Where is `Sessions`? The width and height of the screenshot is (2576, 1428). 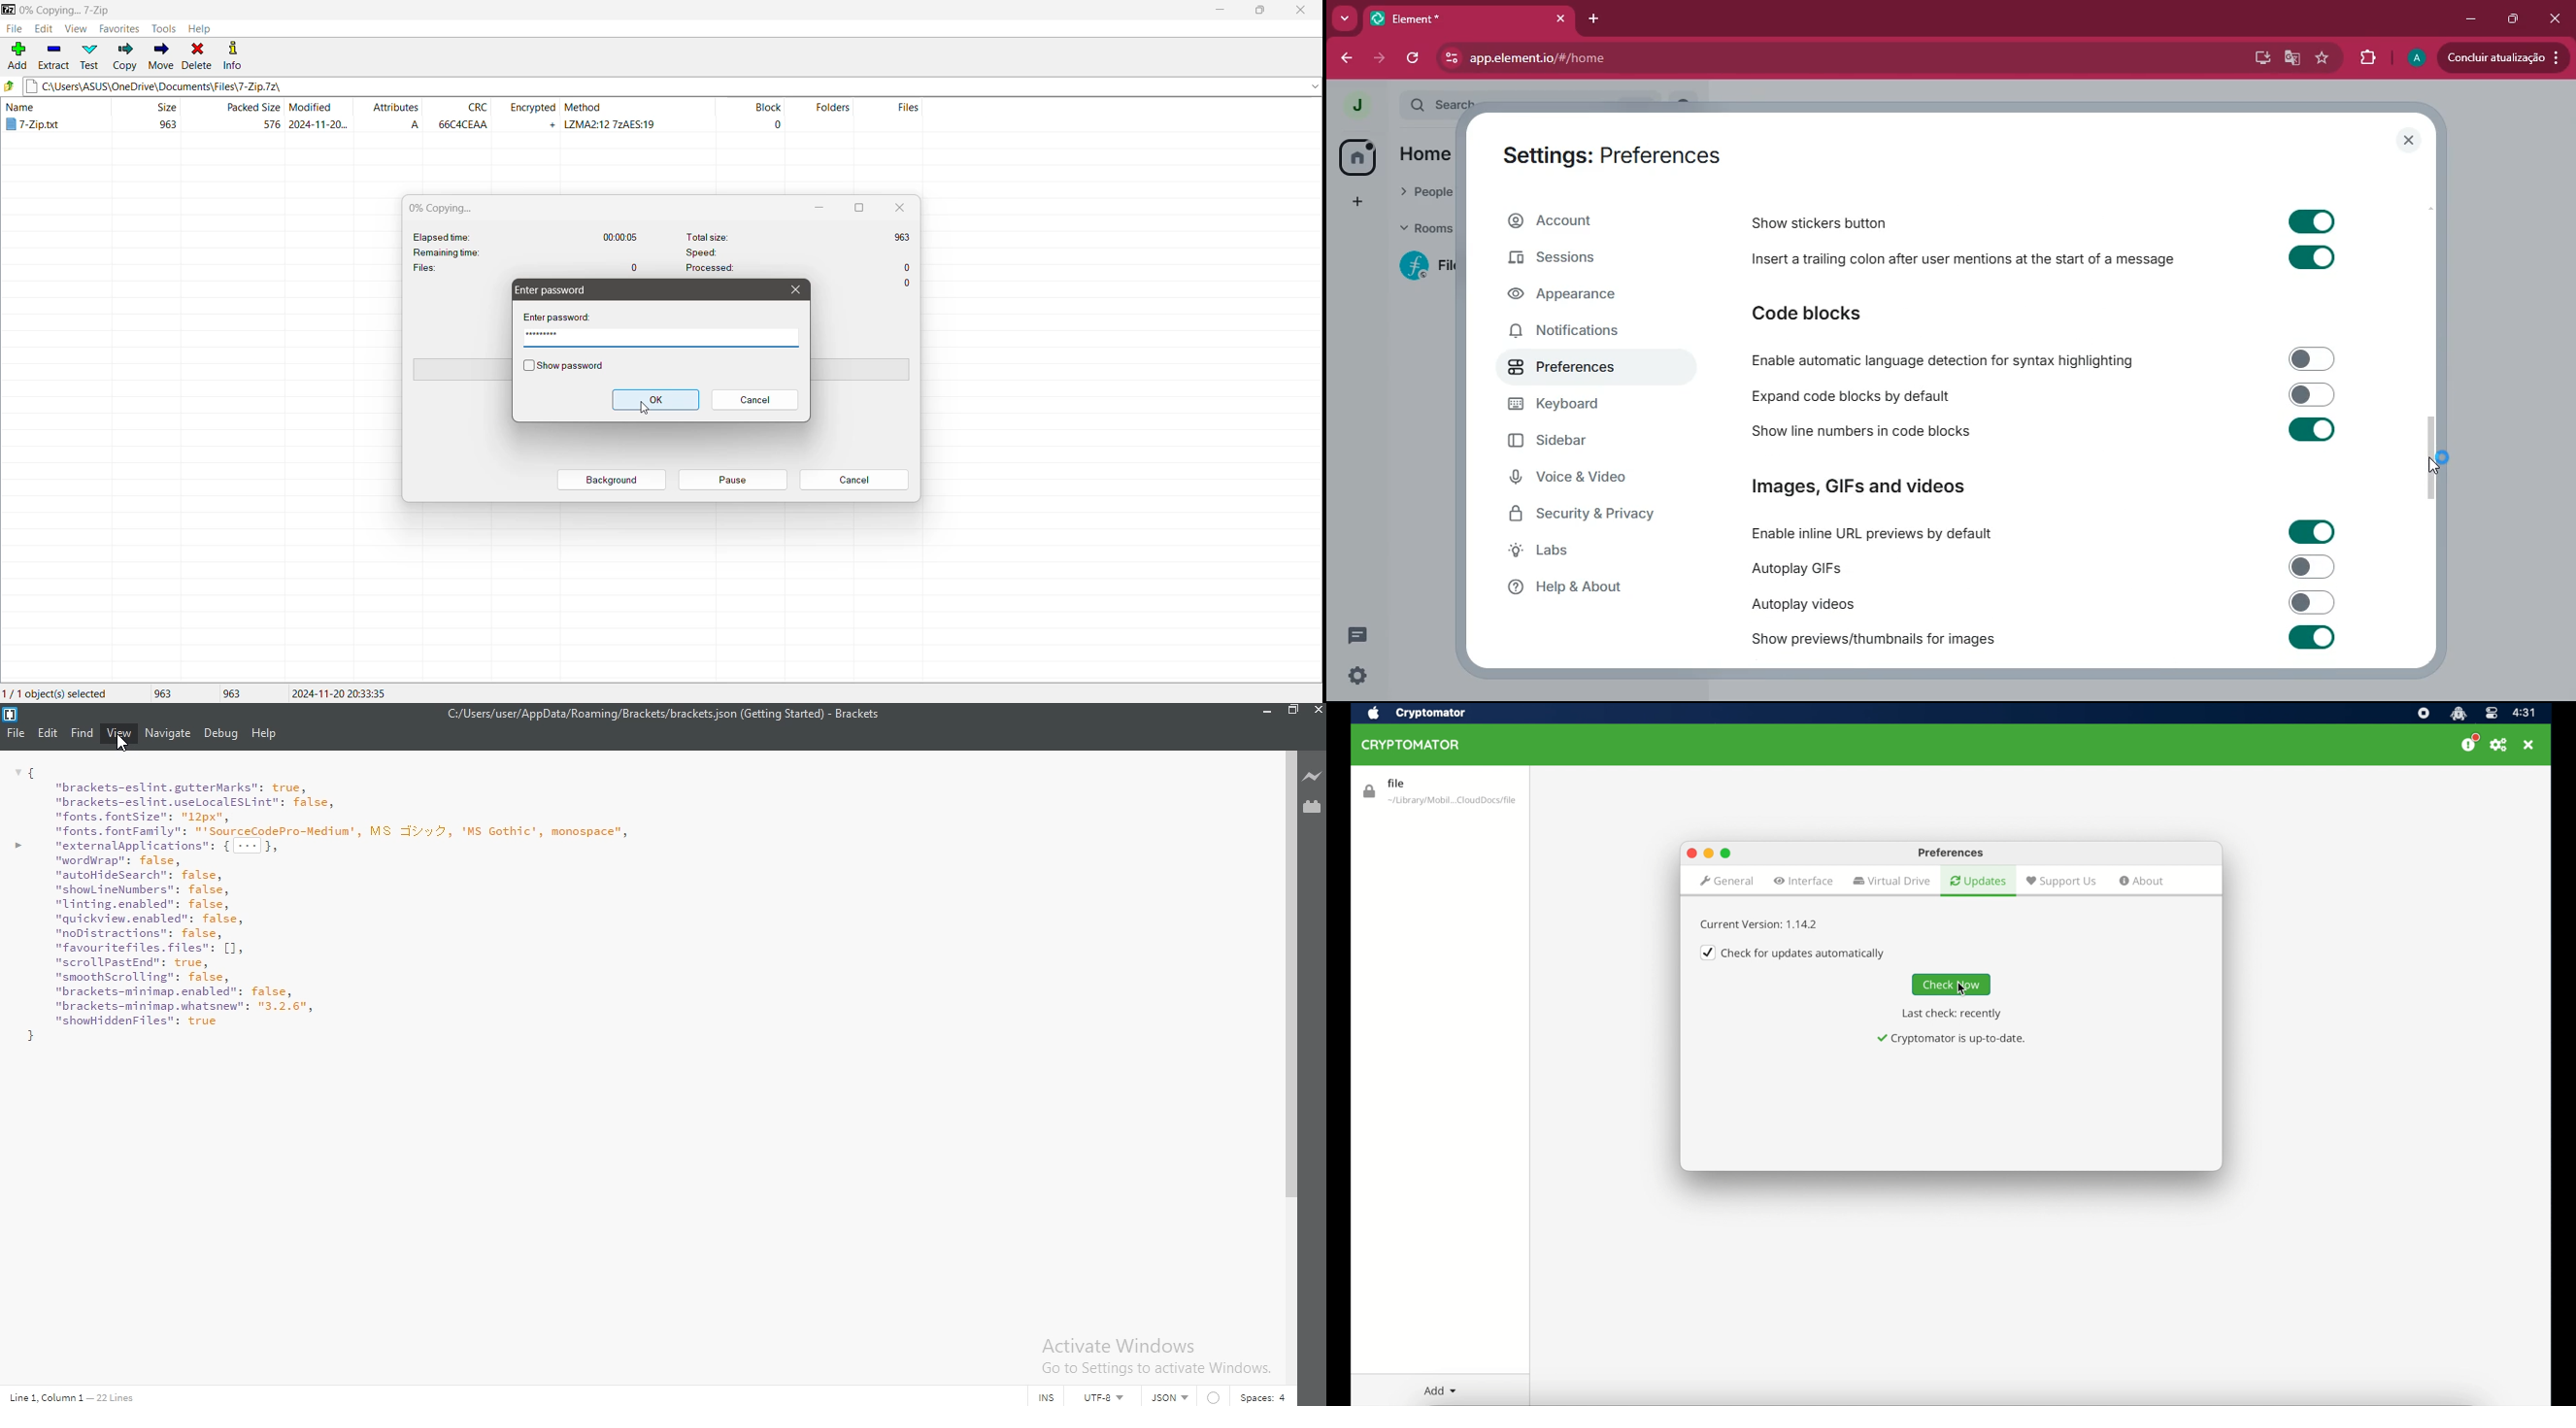 Sessions is located at coordinates (1570, 258).